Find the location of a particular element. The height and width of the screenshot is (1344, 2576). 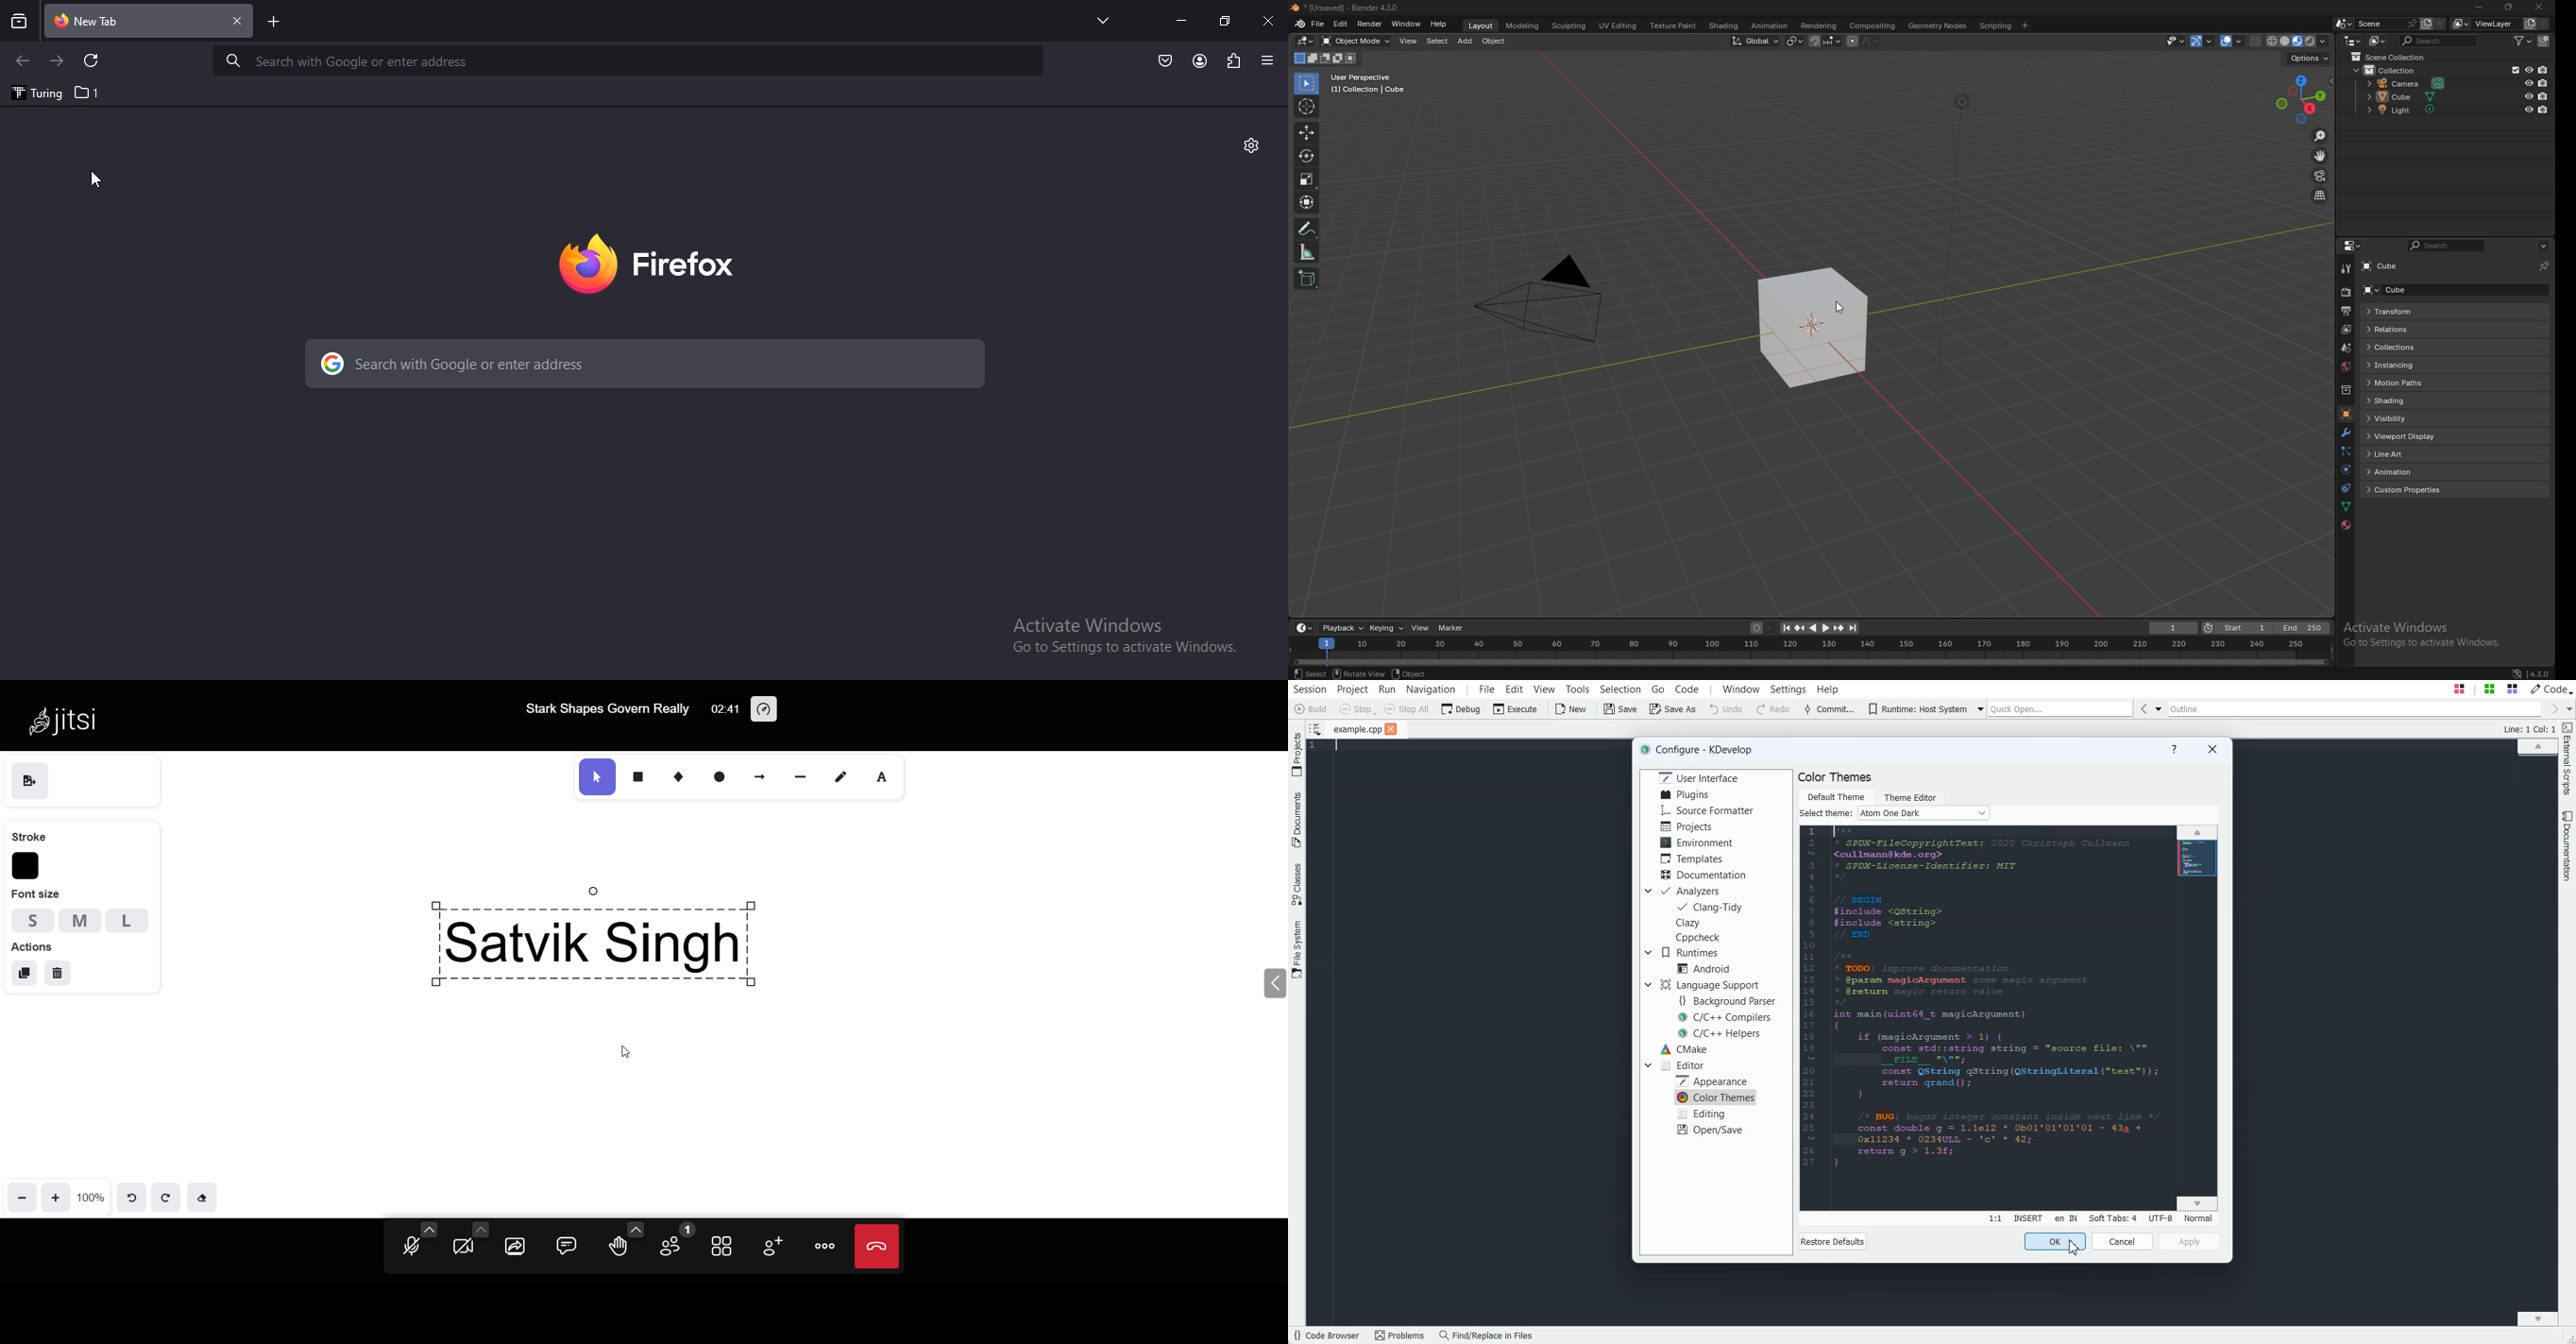

modeling is located at coordinates (1523, 25).